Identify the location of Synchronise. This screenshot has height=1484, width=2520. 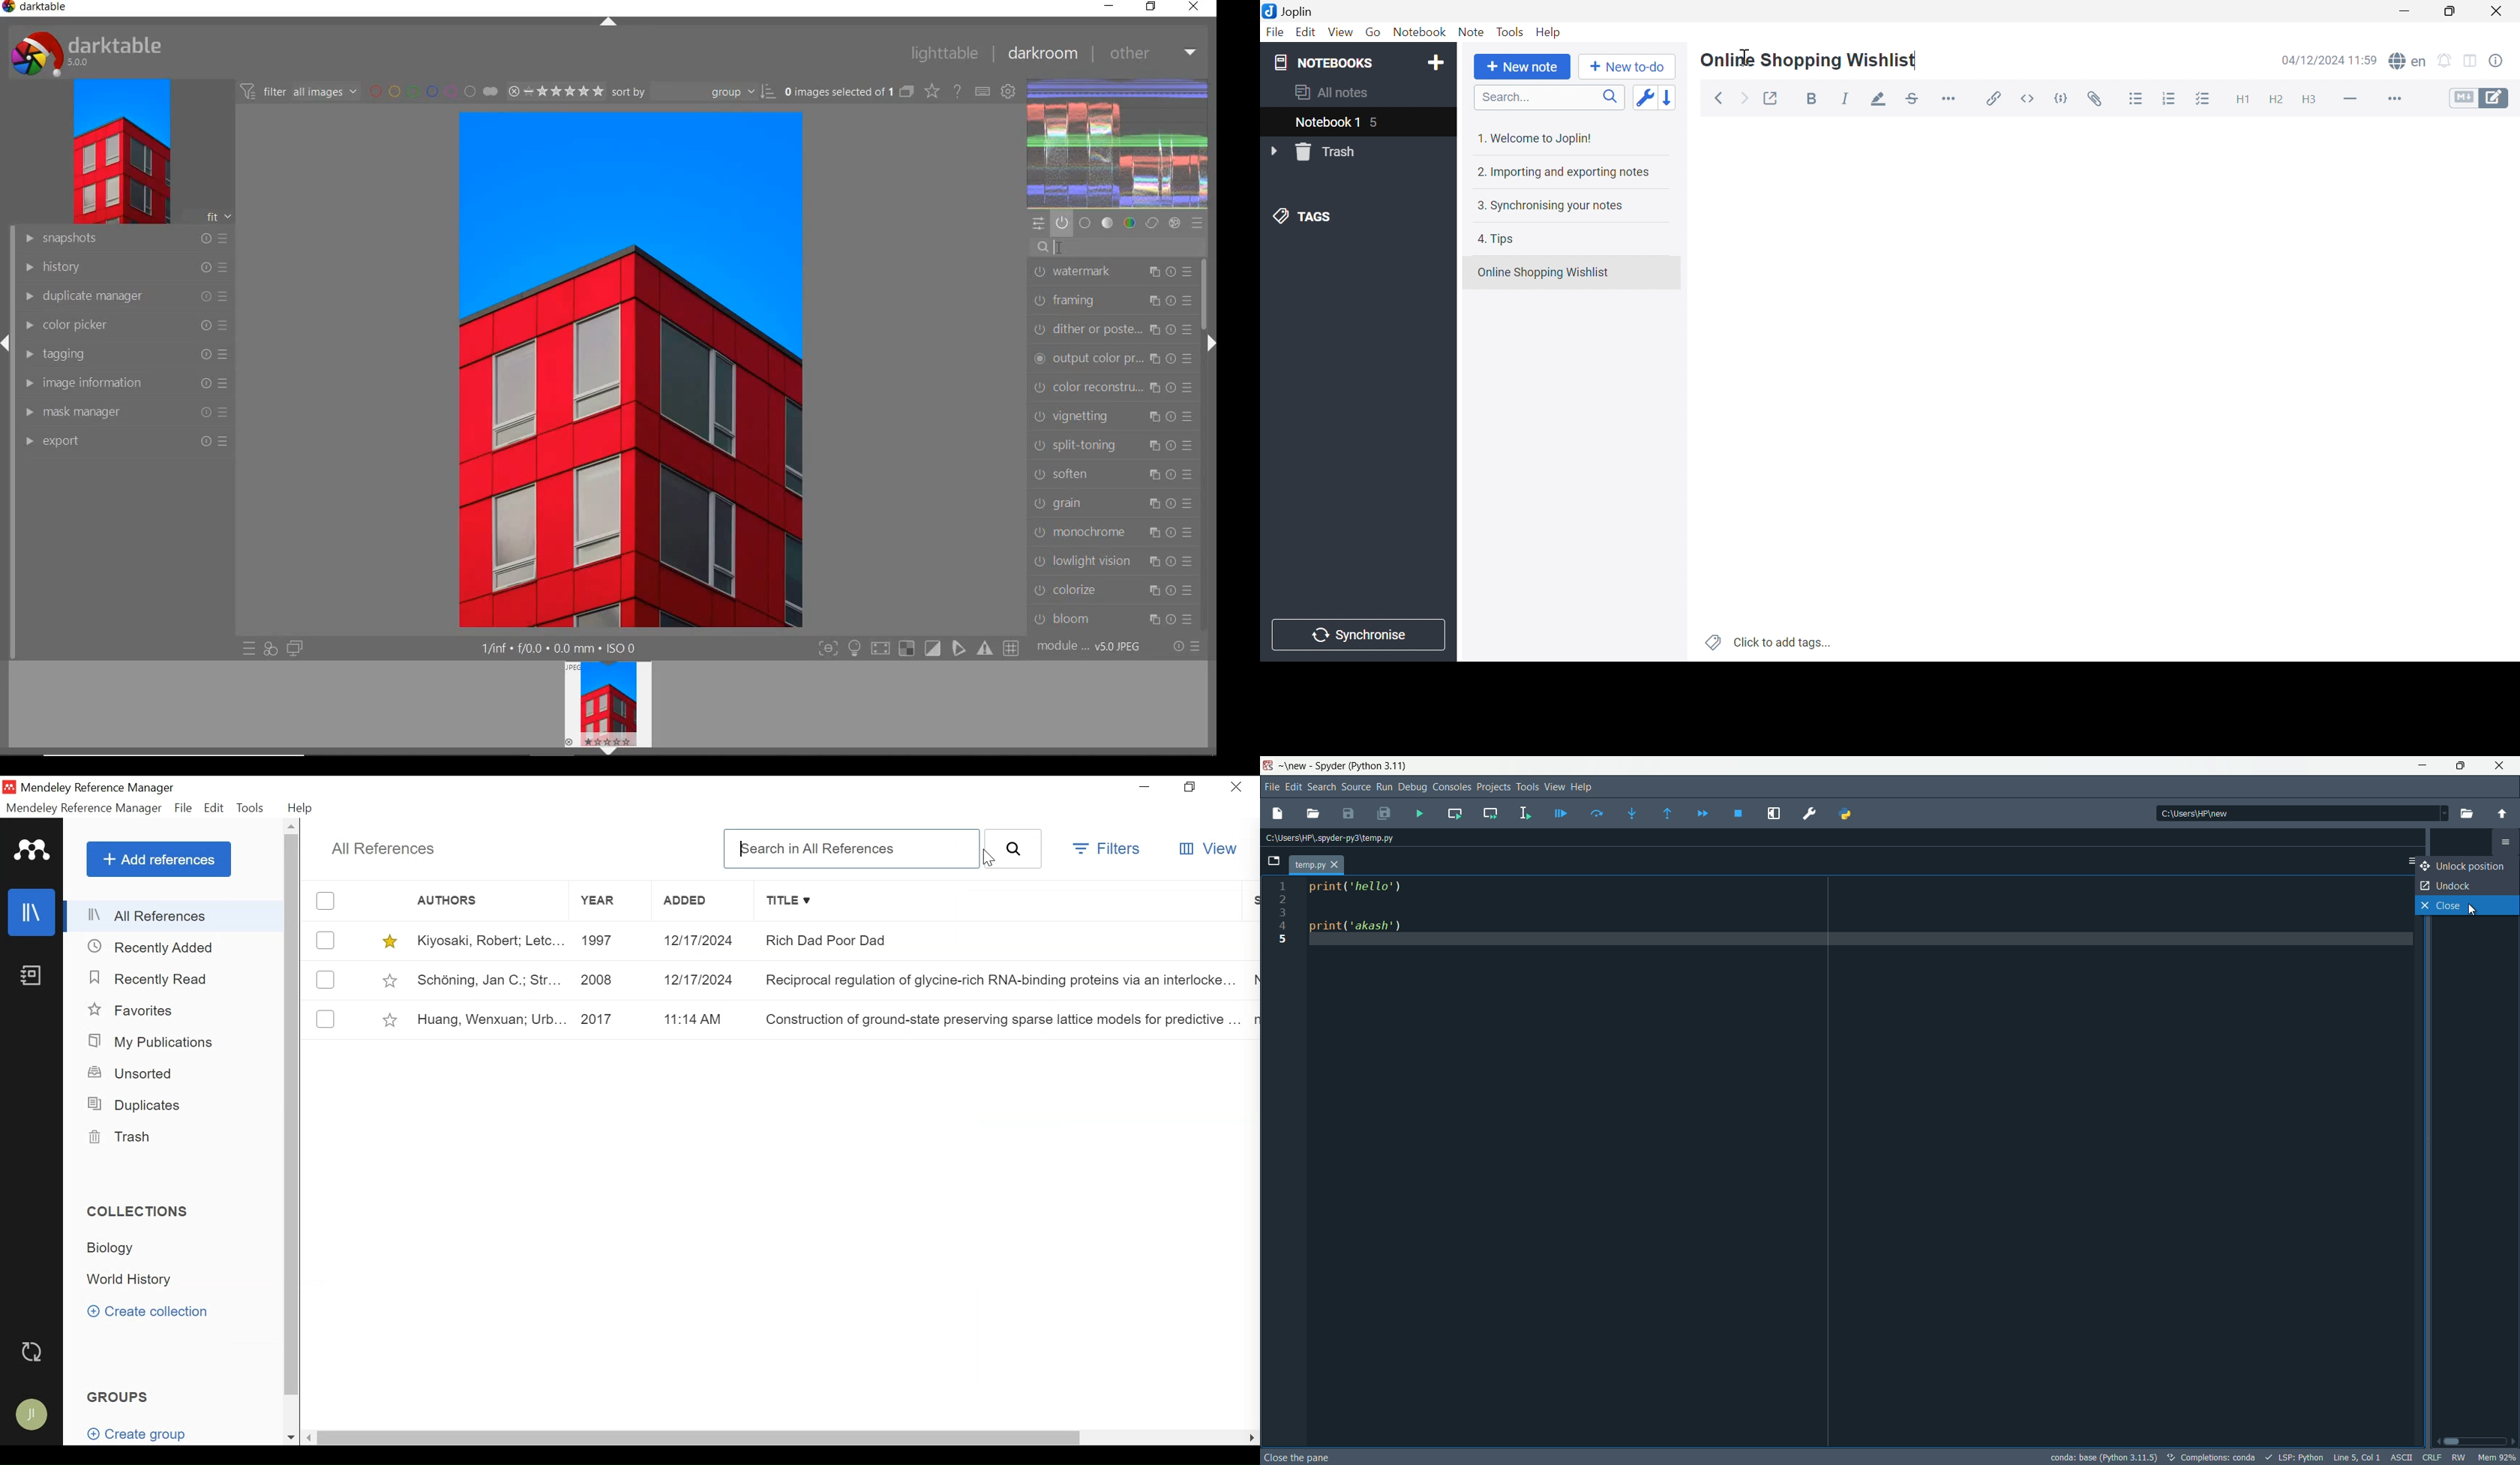
(1358, 635).